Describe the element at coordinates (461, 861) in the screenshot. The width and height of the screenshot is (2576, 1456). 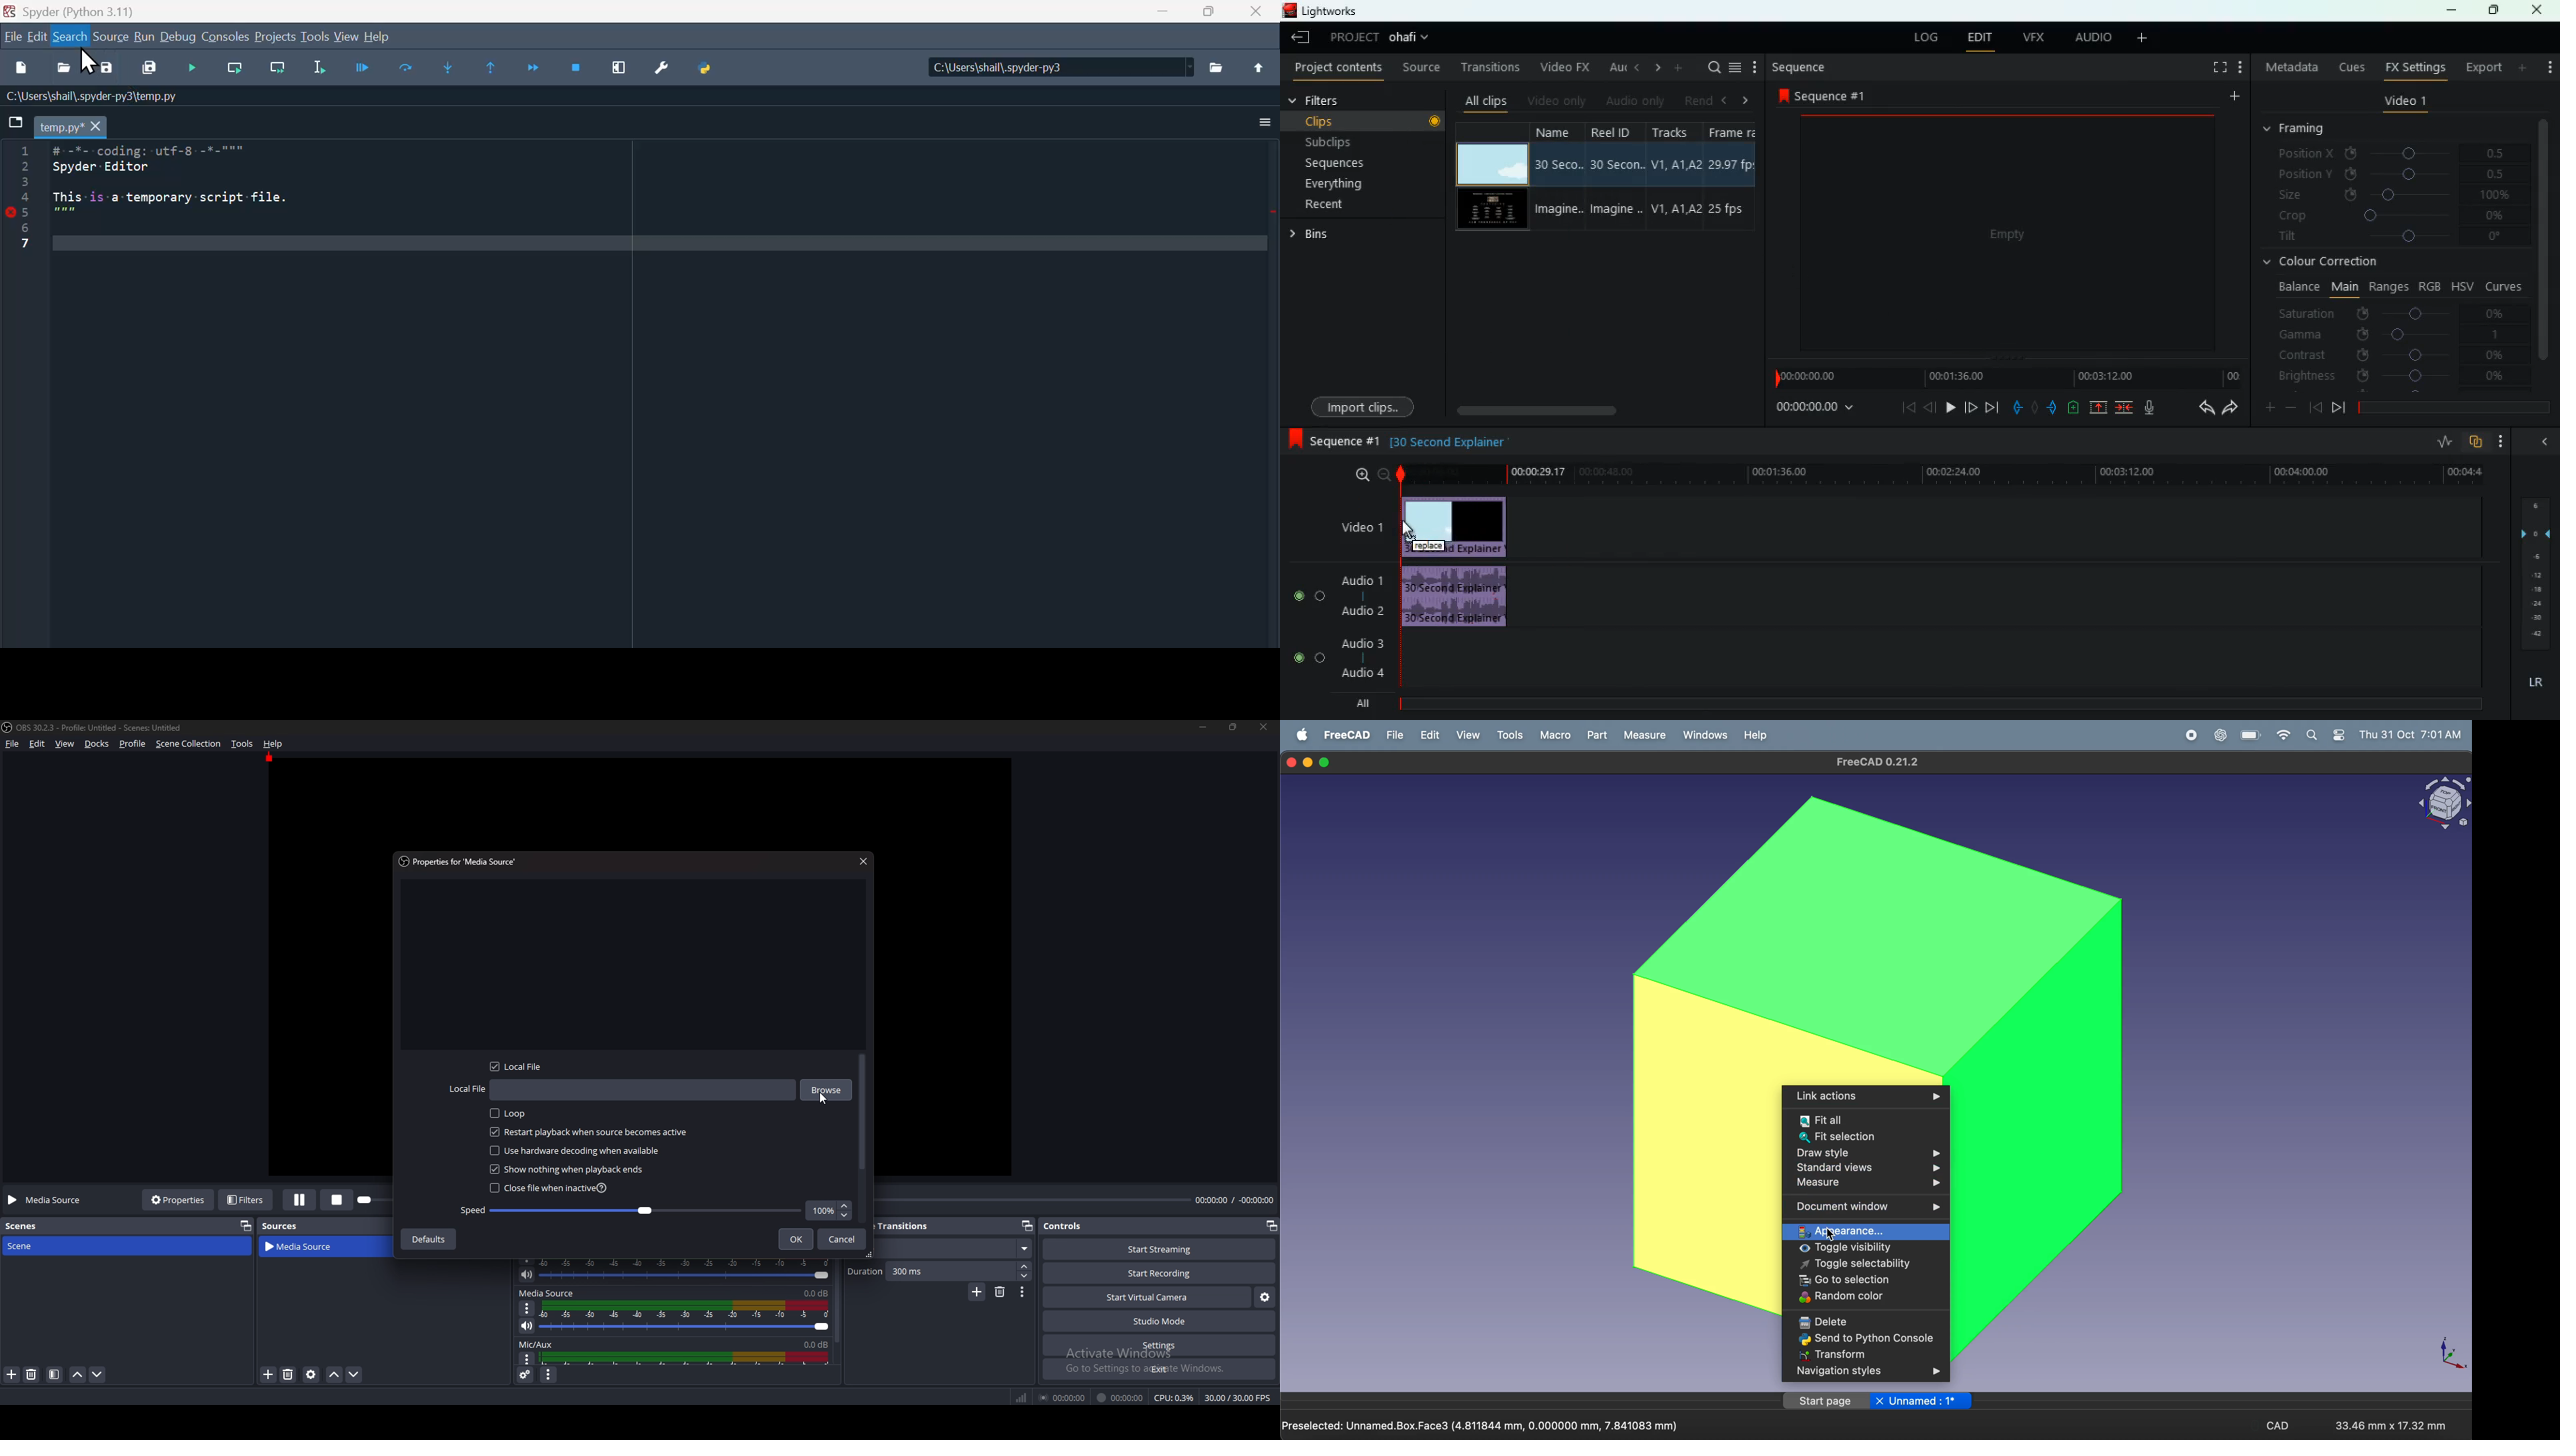
I see `Properties for 'media source'` at that location.